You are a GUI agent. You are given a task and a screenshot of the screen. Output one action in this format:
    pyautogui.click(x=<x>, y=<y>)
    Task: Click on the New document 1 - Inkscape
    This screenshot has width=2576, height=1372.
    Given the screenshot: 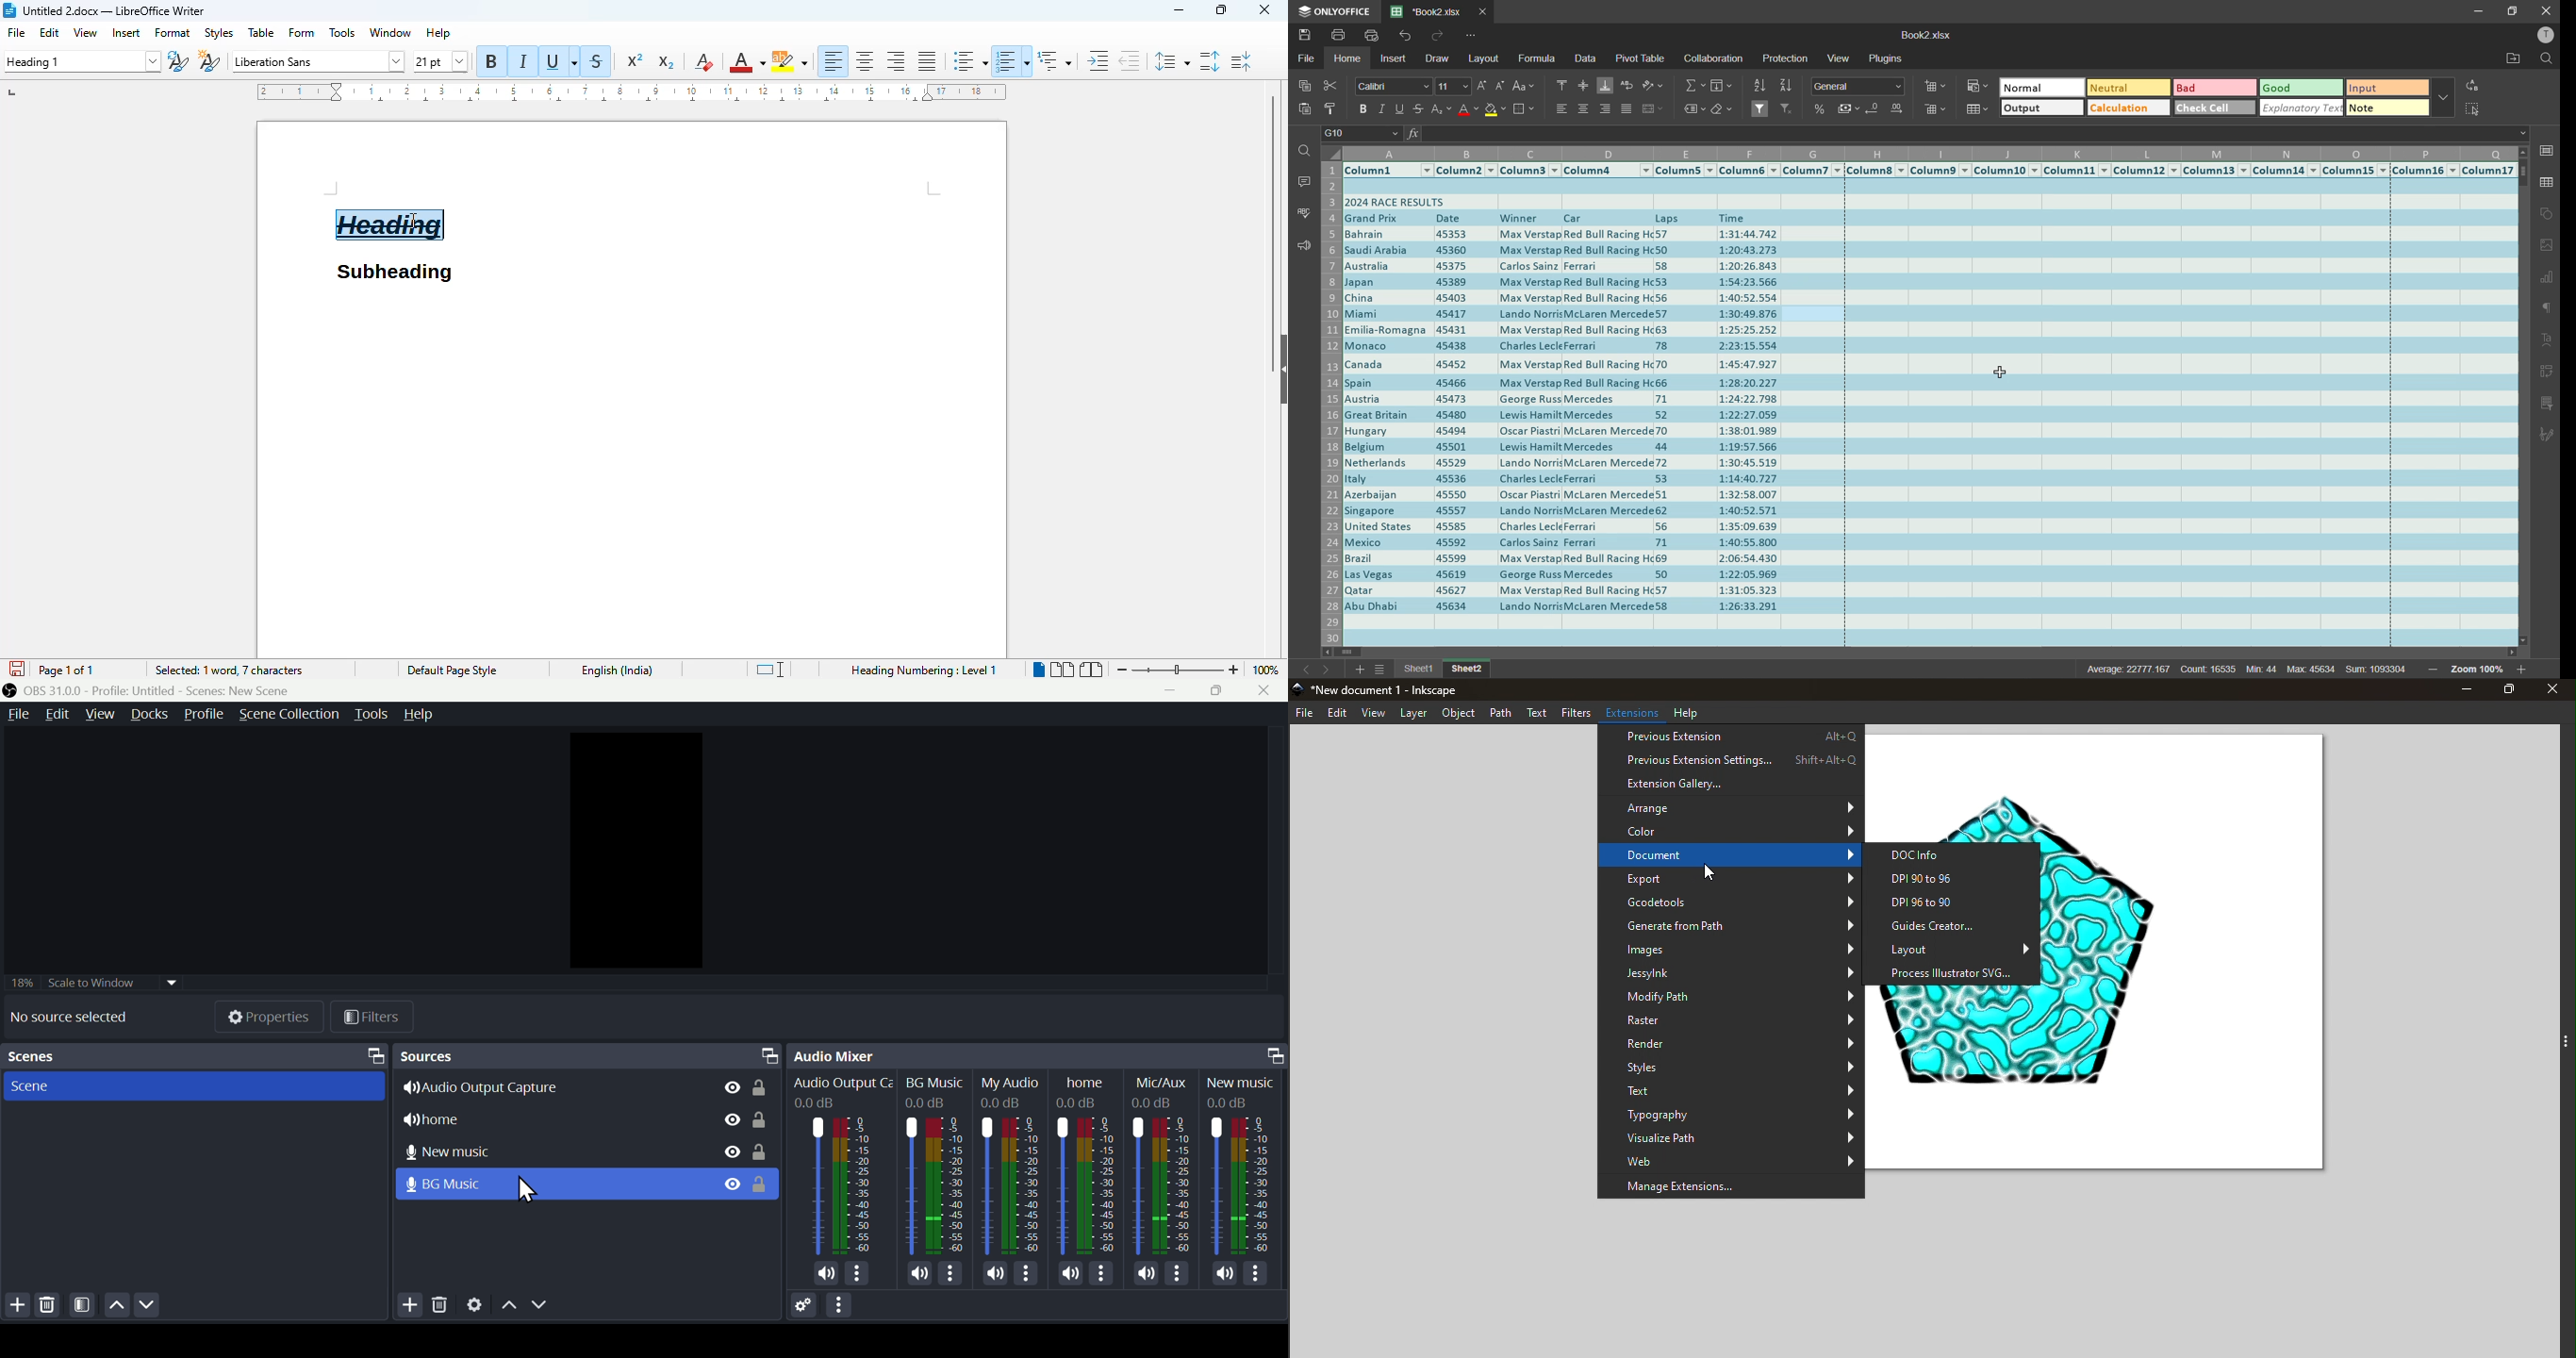 What is the action you would take?
    pyautogui.click(x=1391, y=688)
    